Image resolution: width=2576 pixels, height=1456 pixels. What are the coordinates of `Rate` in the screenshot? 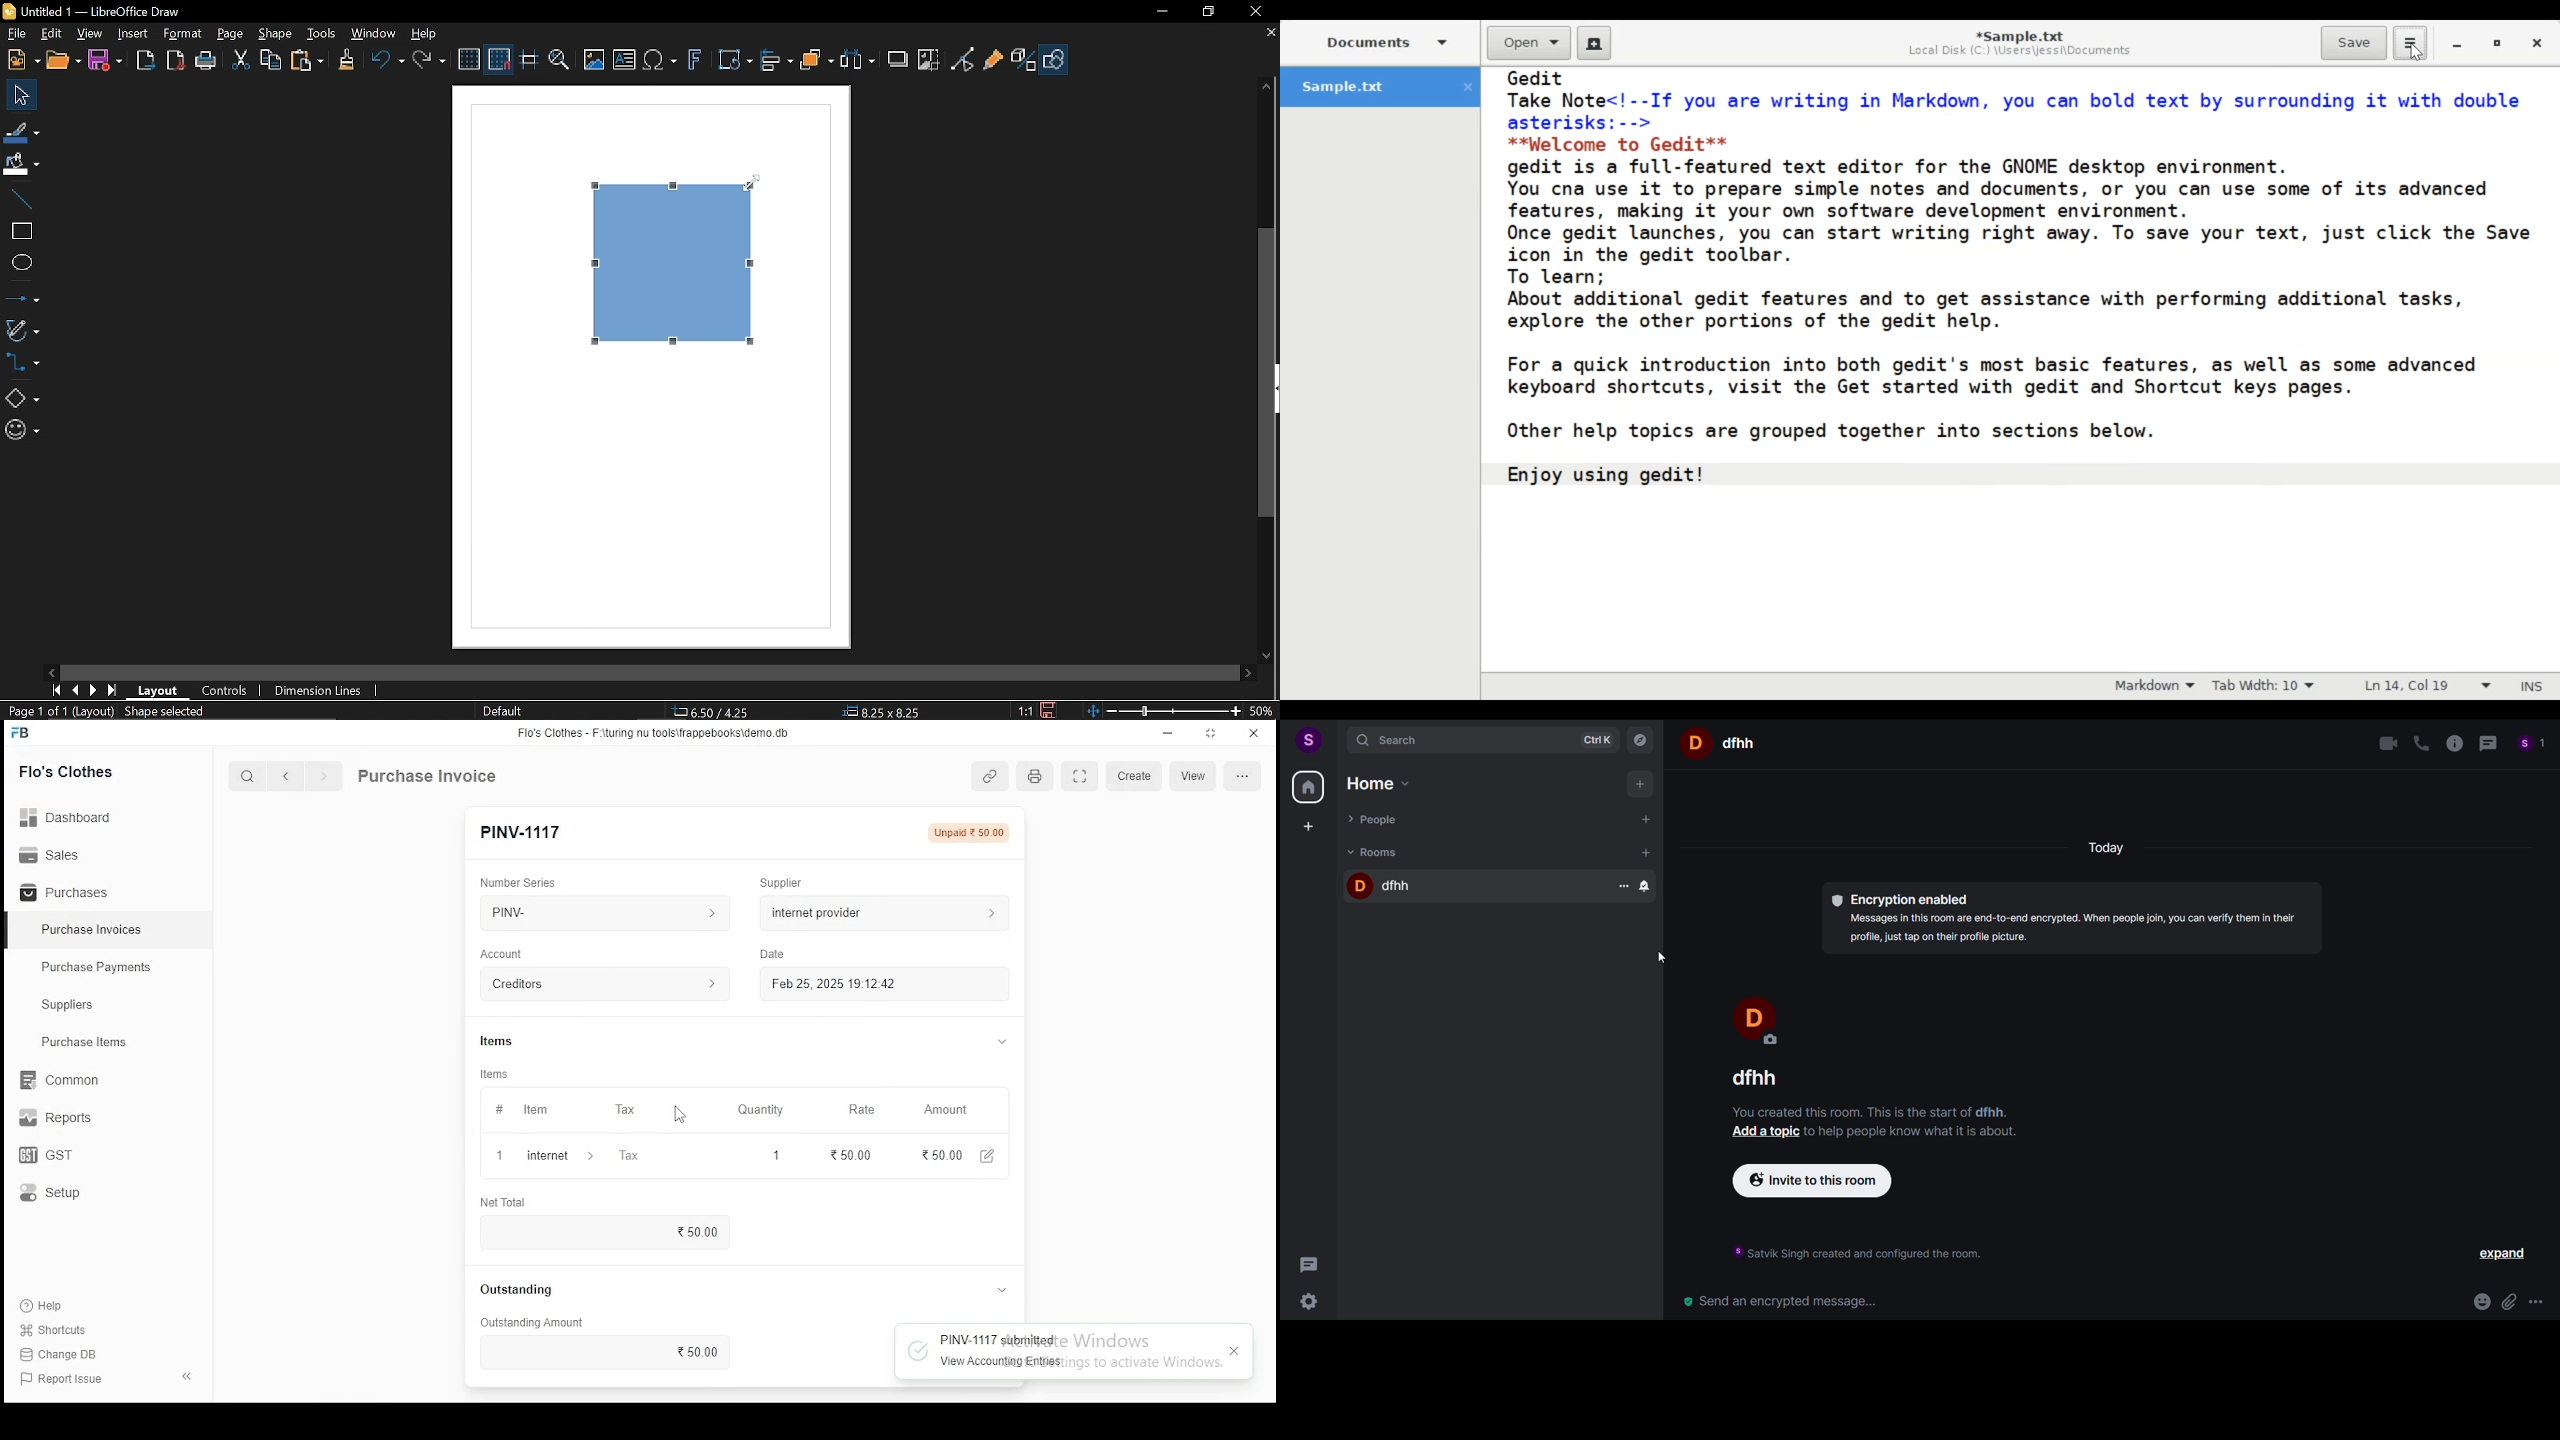 It's located at (857, 1109).